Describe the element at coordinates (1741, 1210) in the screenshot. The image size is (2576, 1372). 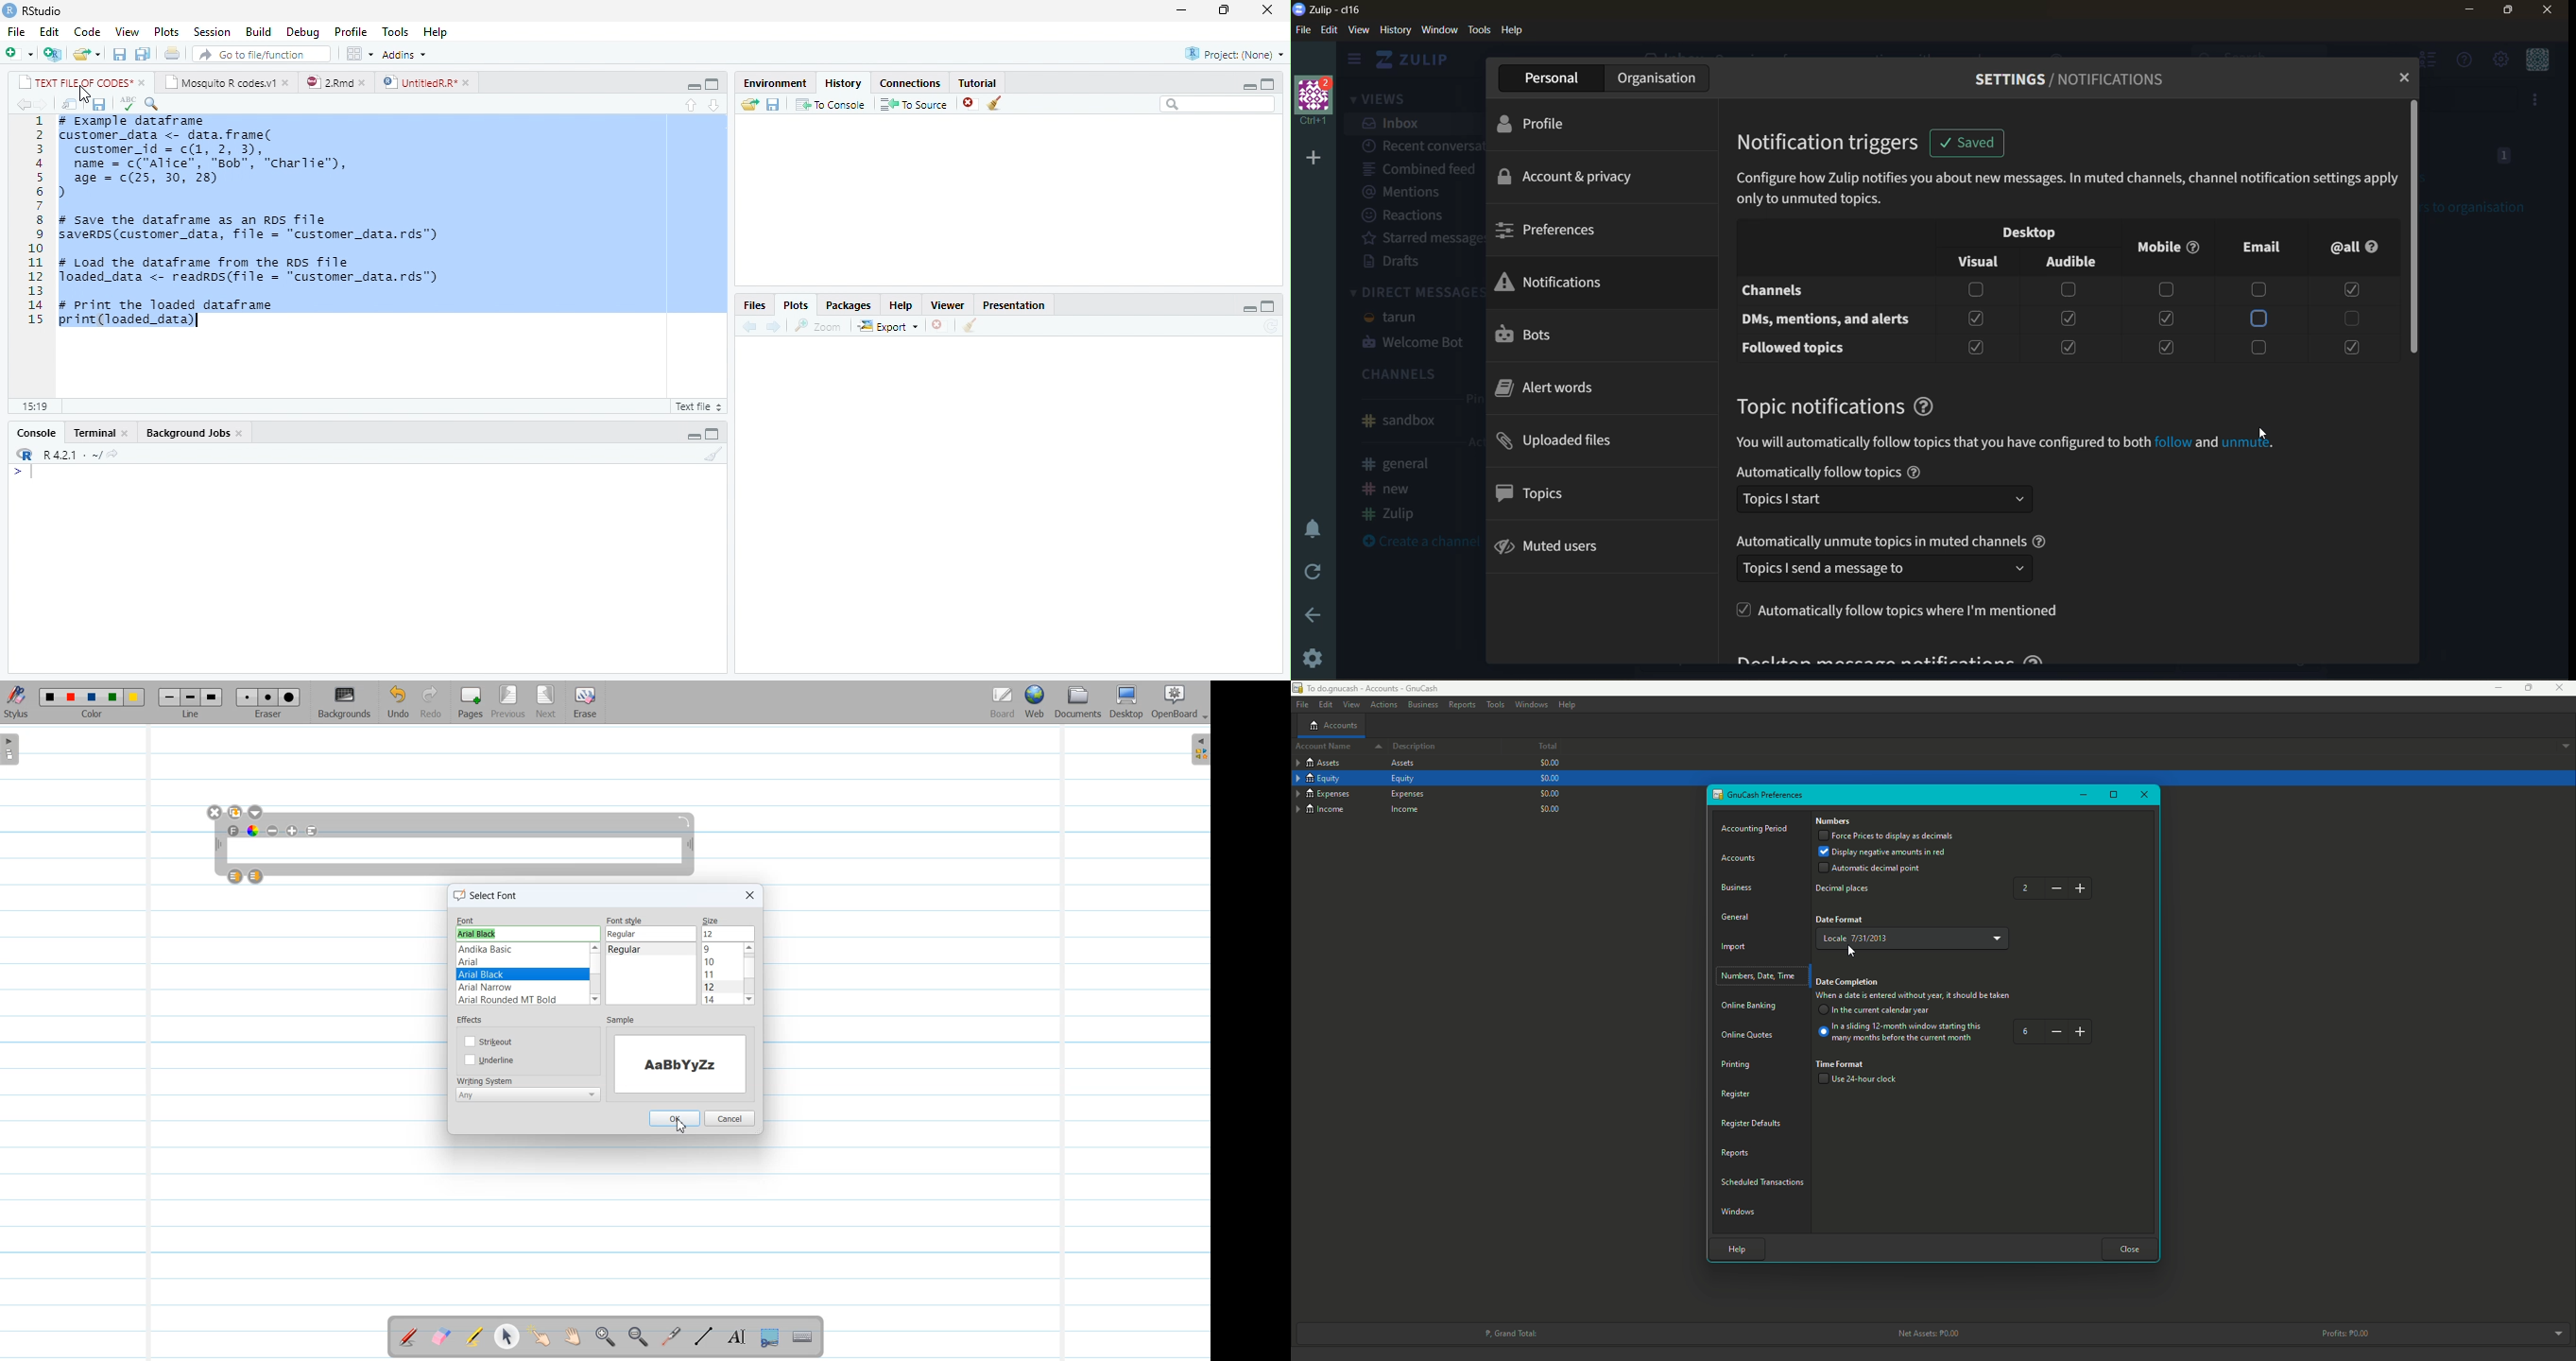
I see `Windows` at that location.